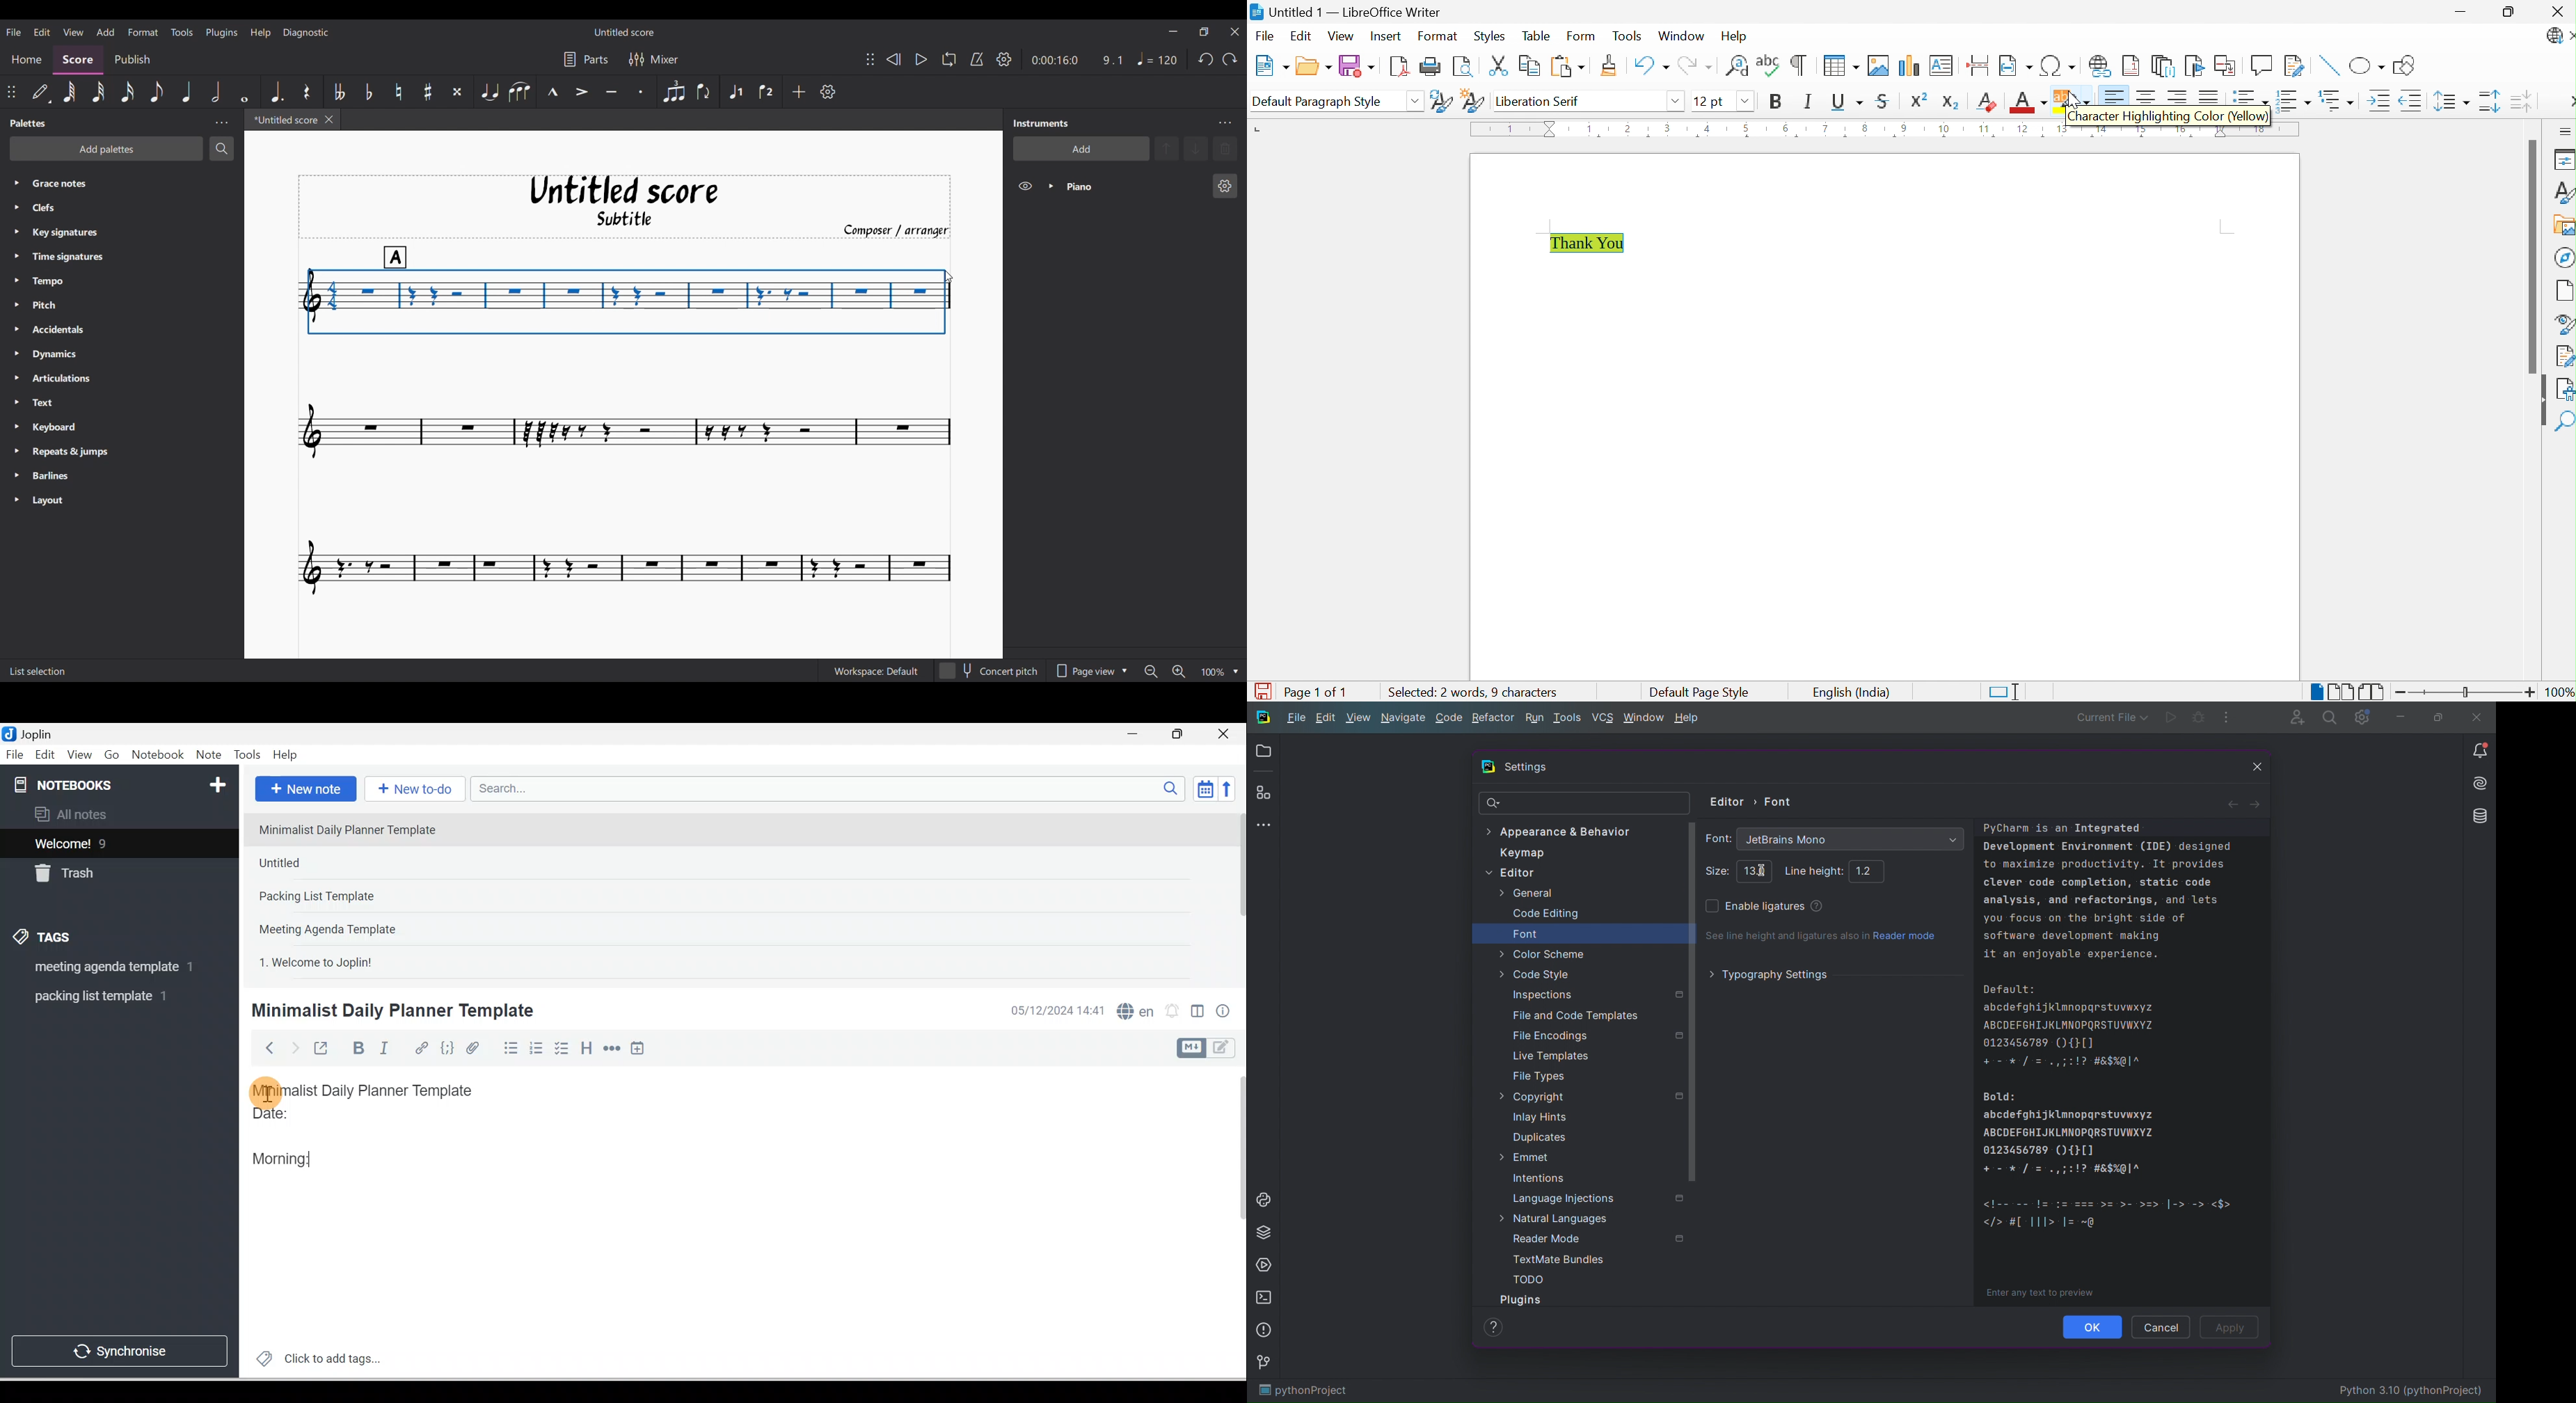 The height and width of the screenshot is (1428, 2576). Describe the element at coordinates (346, 926) in the screenshot. I see `Note 4` at that location.